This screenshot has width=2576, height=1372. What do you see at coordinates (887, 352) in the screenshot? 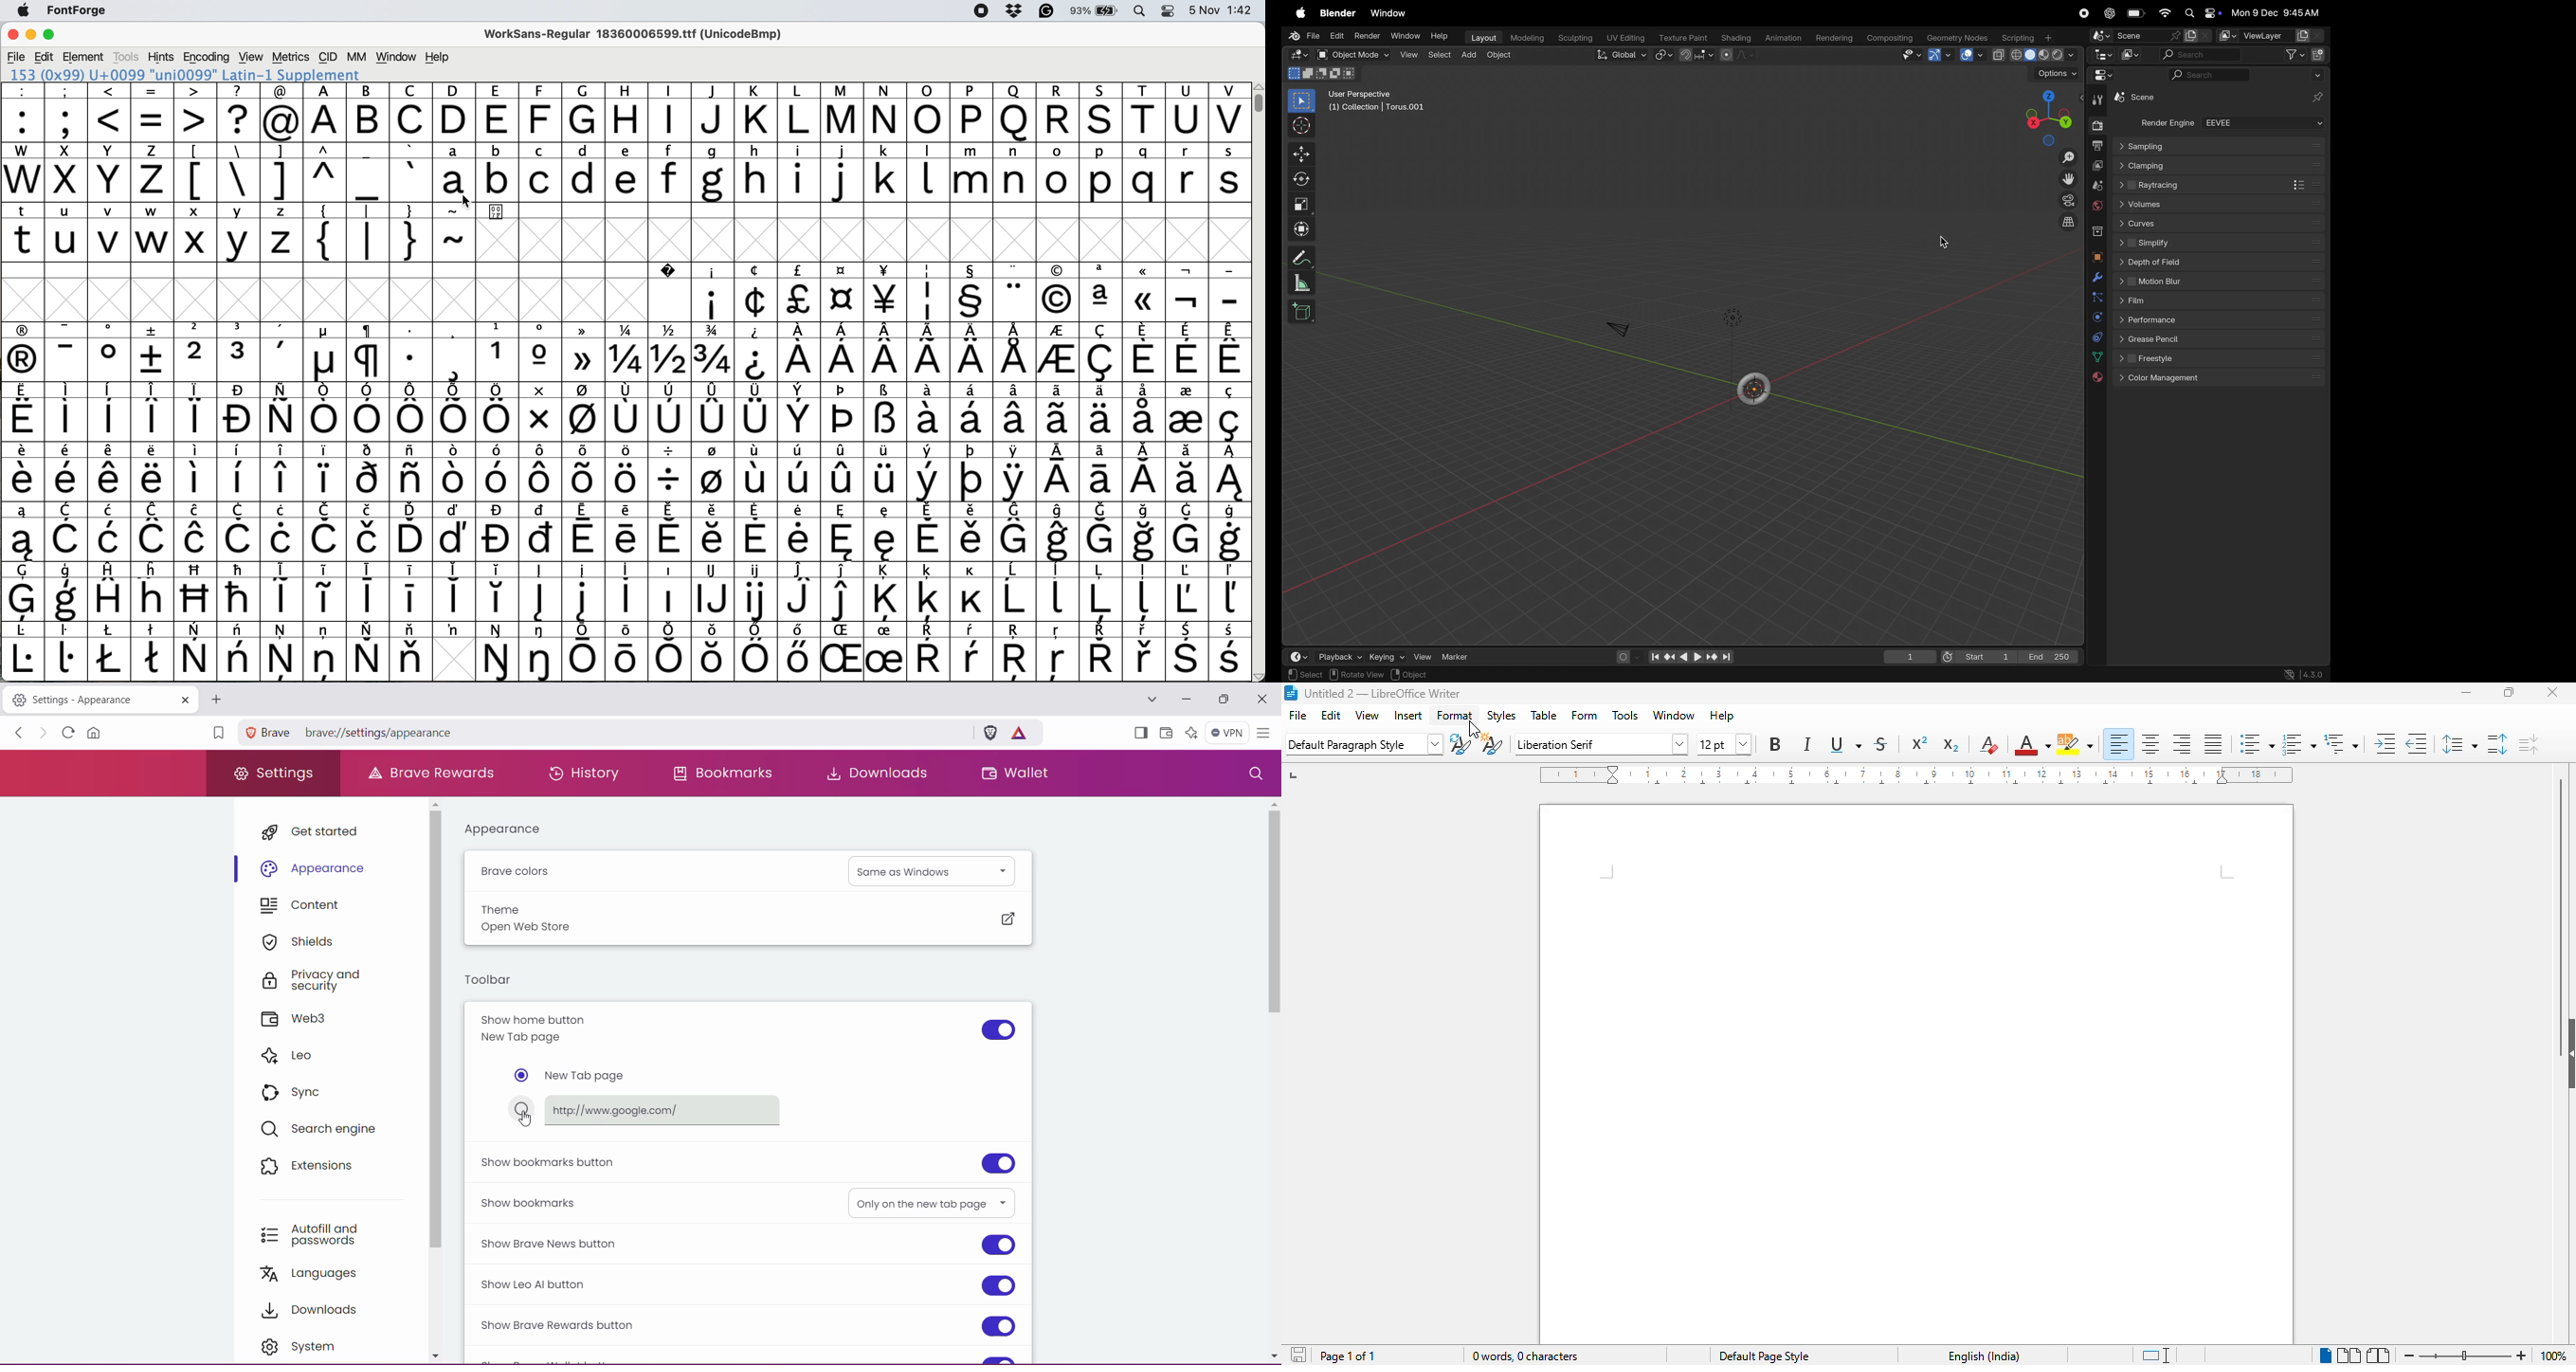
I see `symbol` at bounding box center [887, 352].